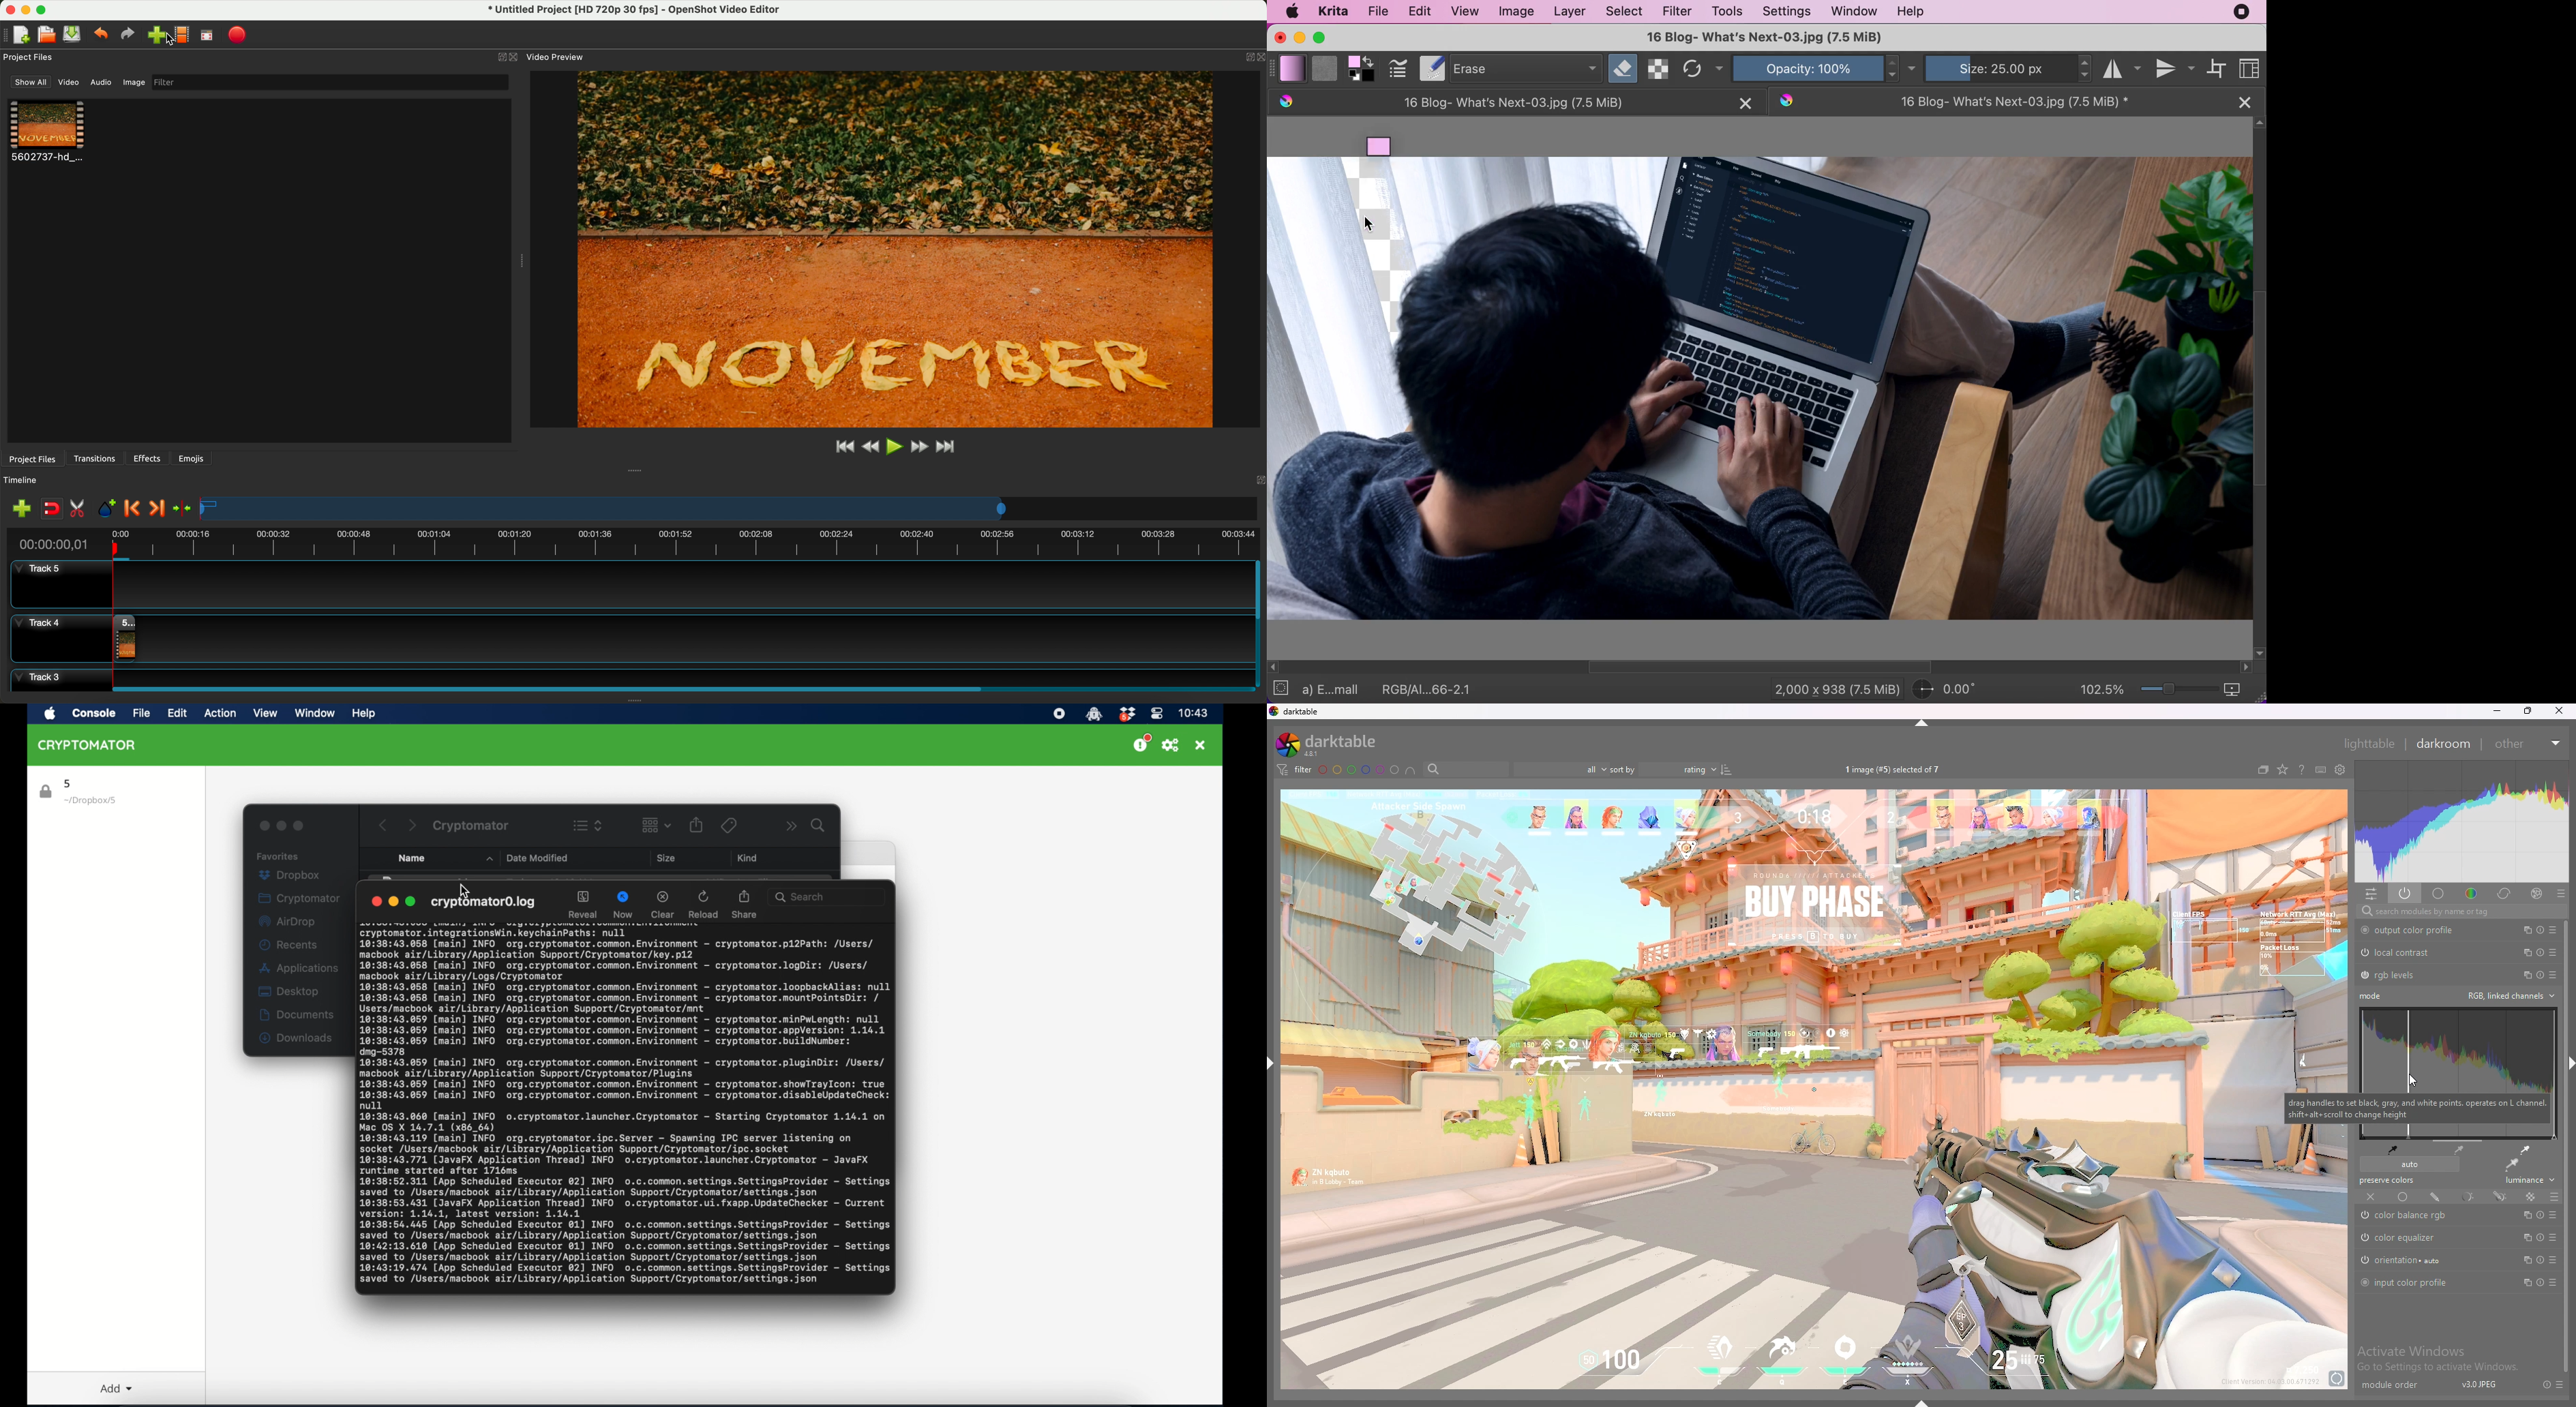 The height and width of the screenshot is (1428, 2576). What do you see at coordinates (2393, 1149) in the screenshot?
I see `black point` at bounding box center [2393, 1149].